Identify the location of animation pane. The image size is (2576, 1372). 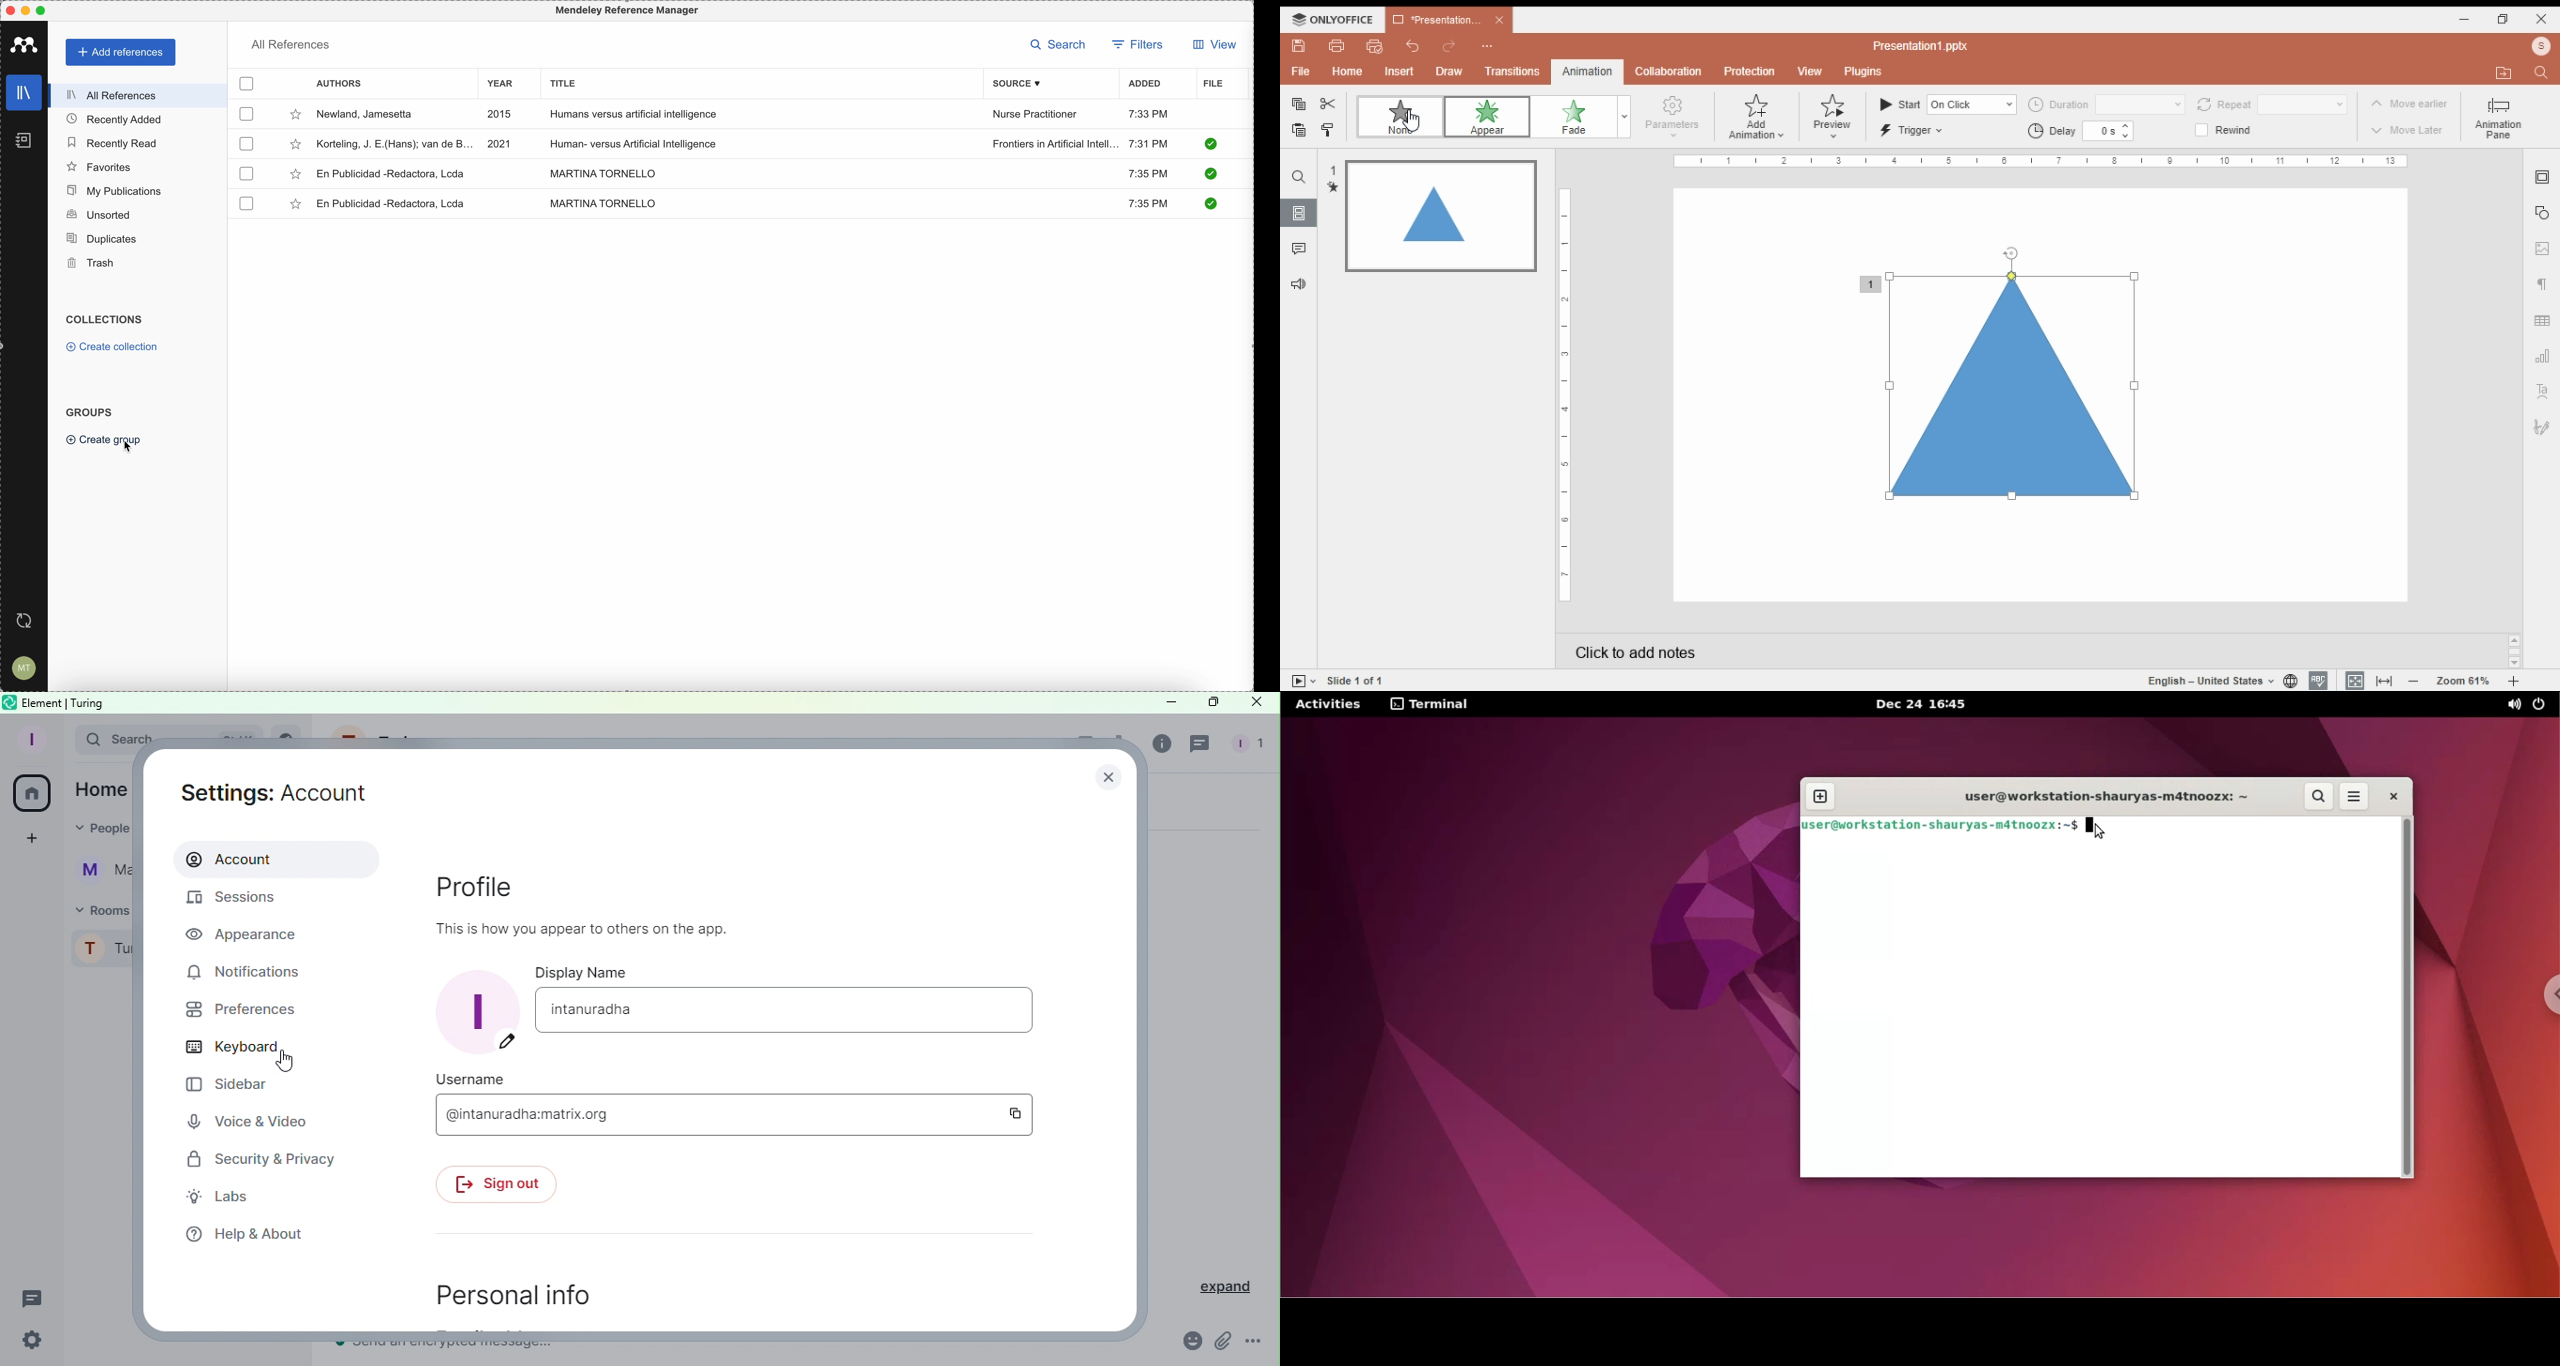
(2498, 120).